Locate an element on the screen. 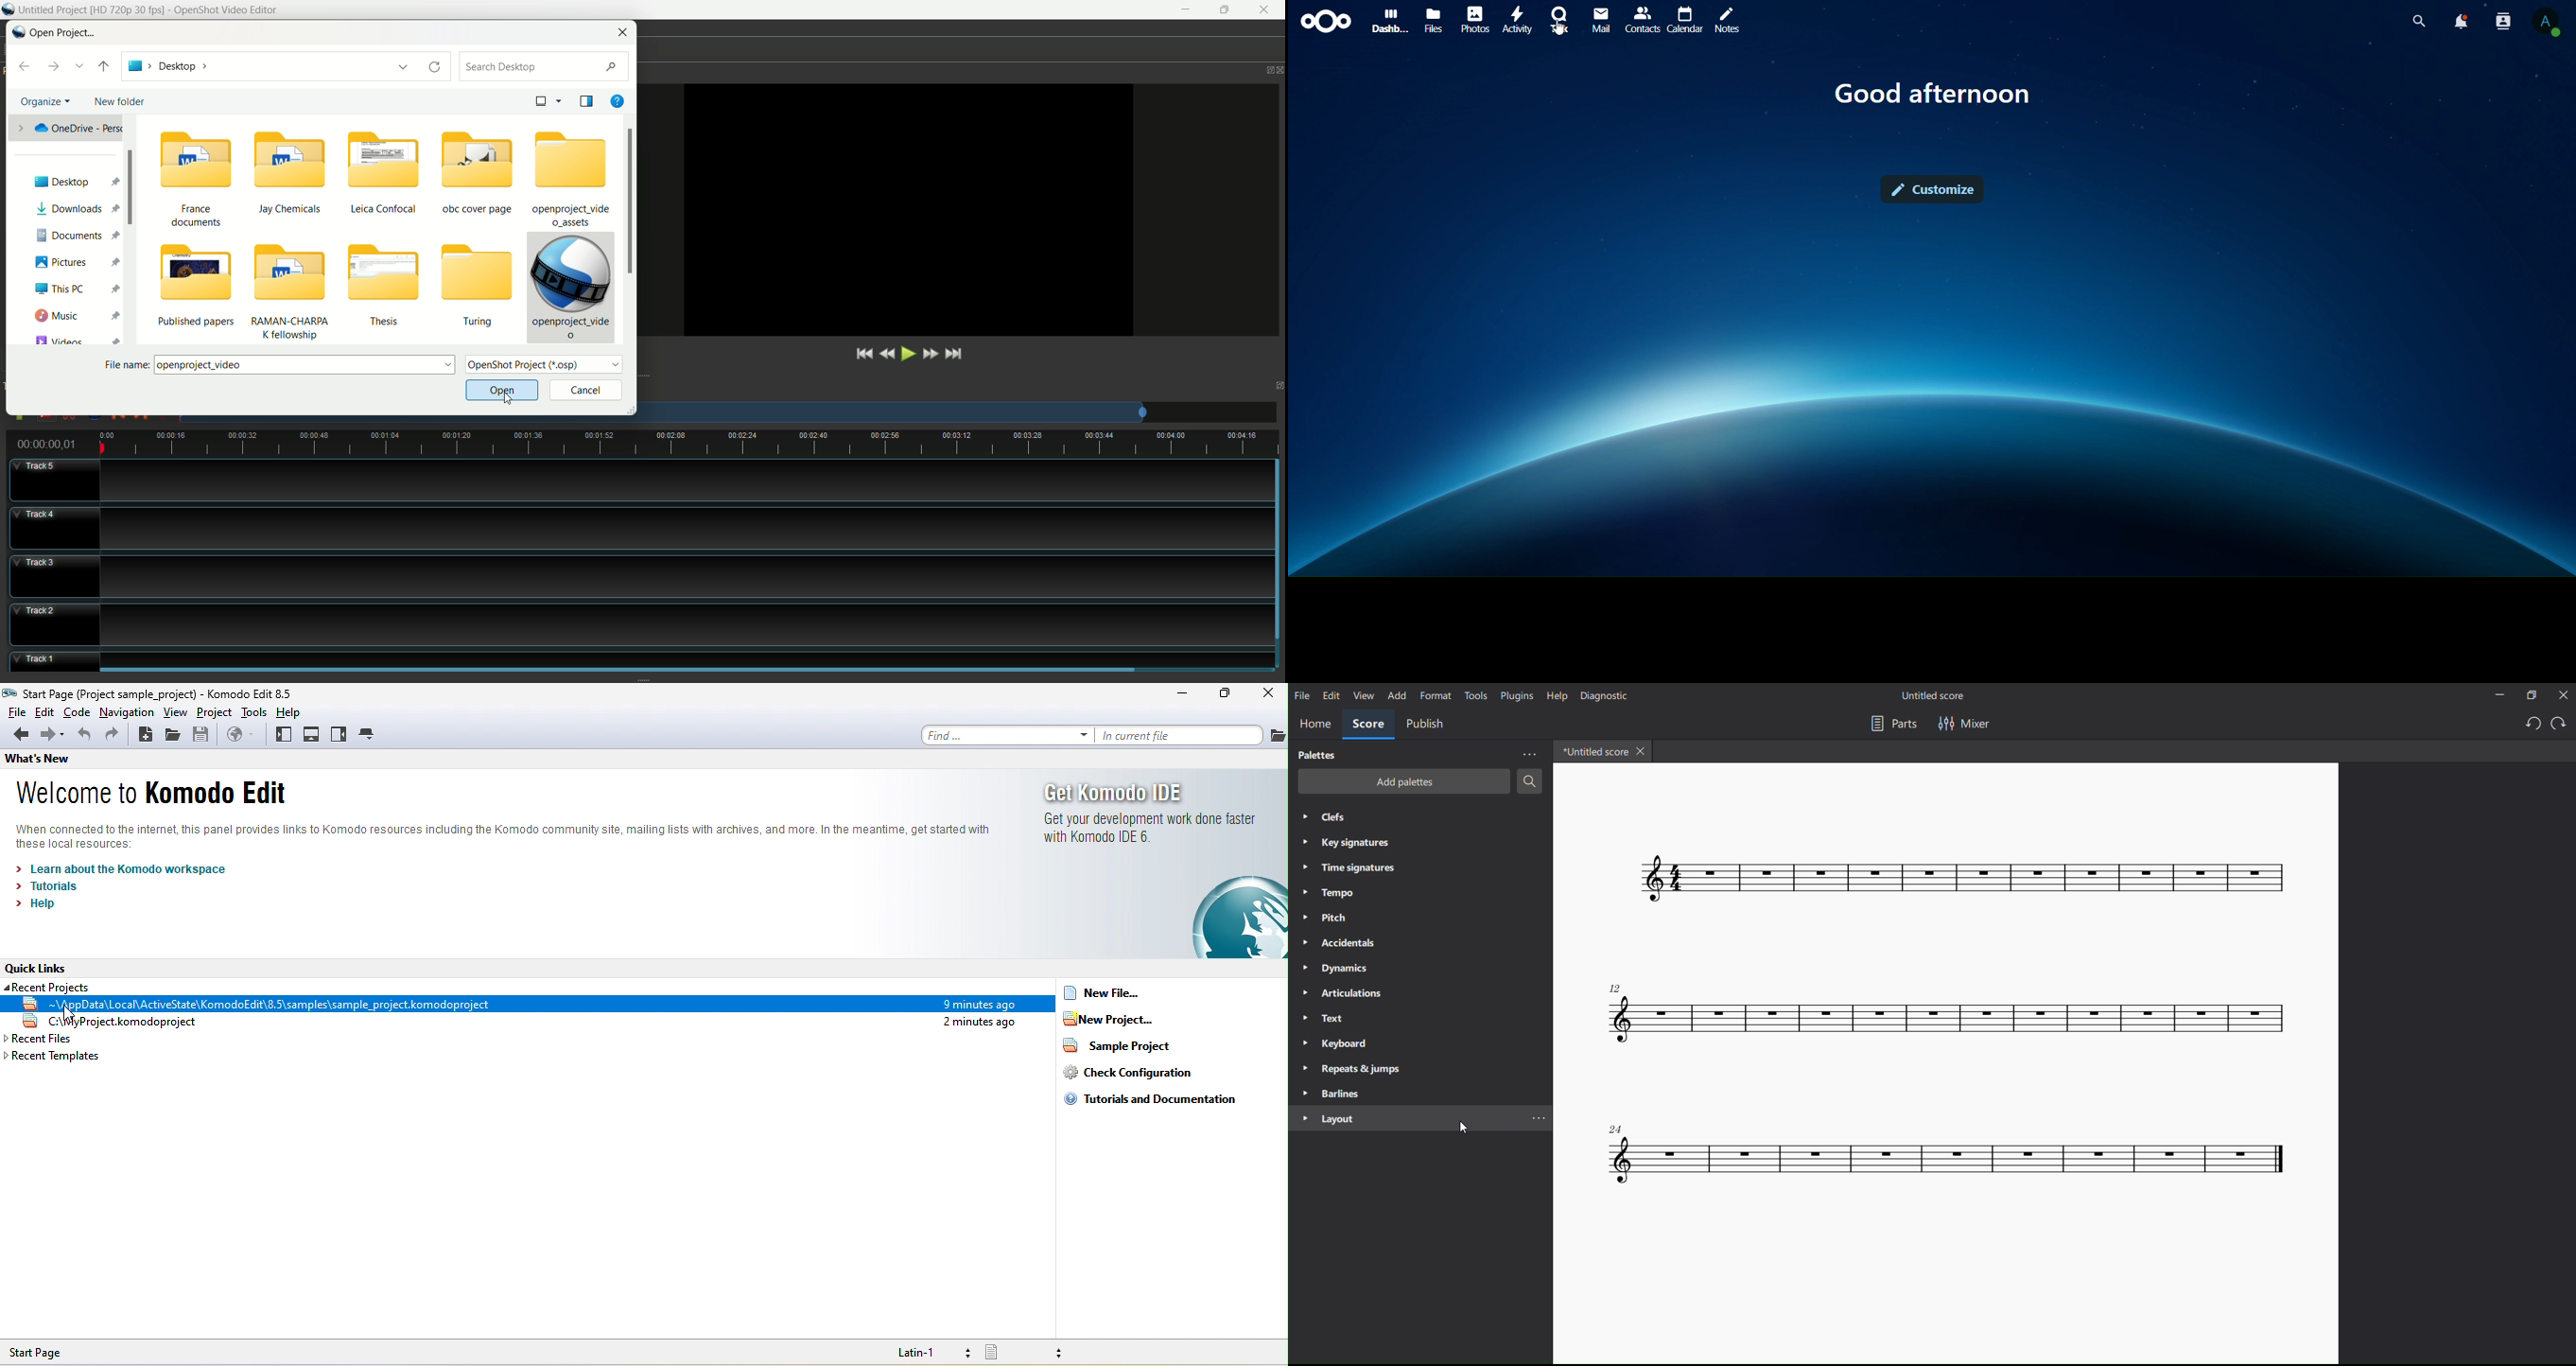 Image resolution: width=2576 pixels, height=1372 pixels. timeline is located at coordinates (681, 445).